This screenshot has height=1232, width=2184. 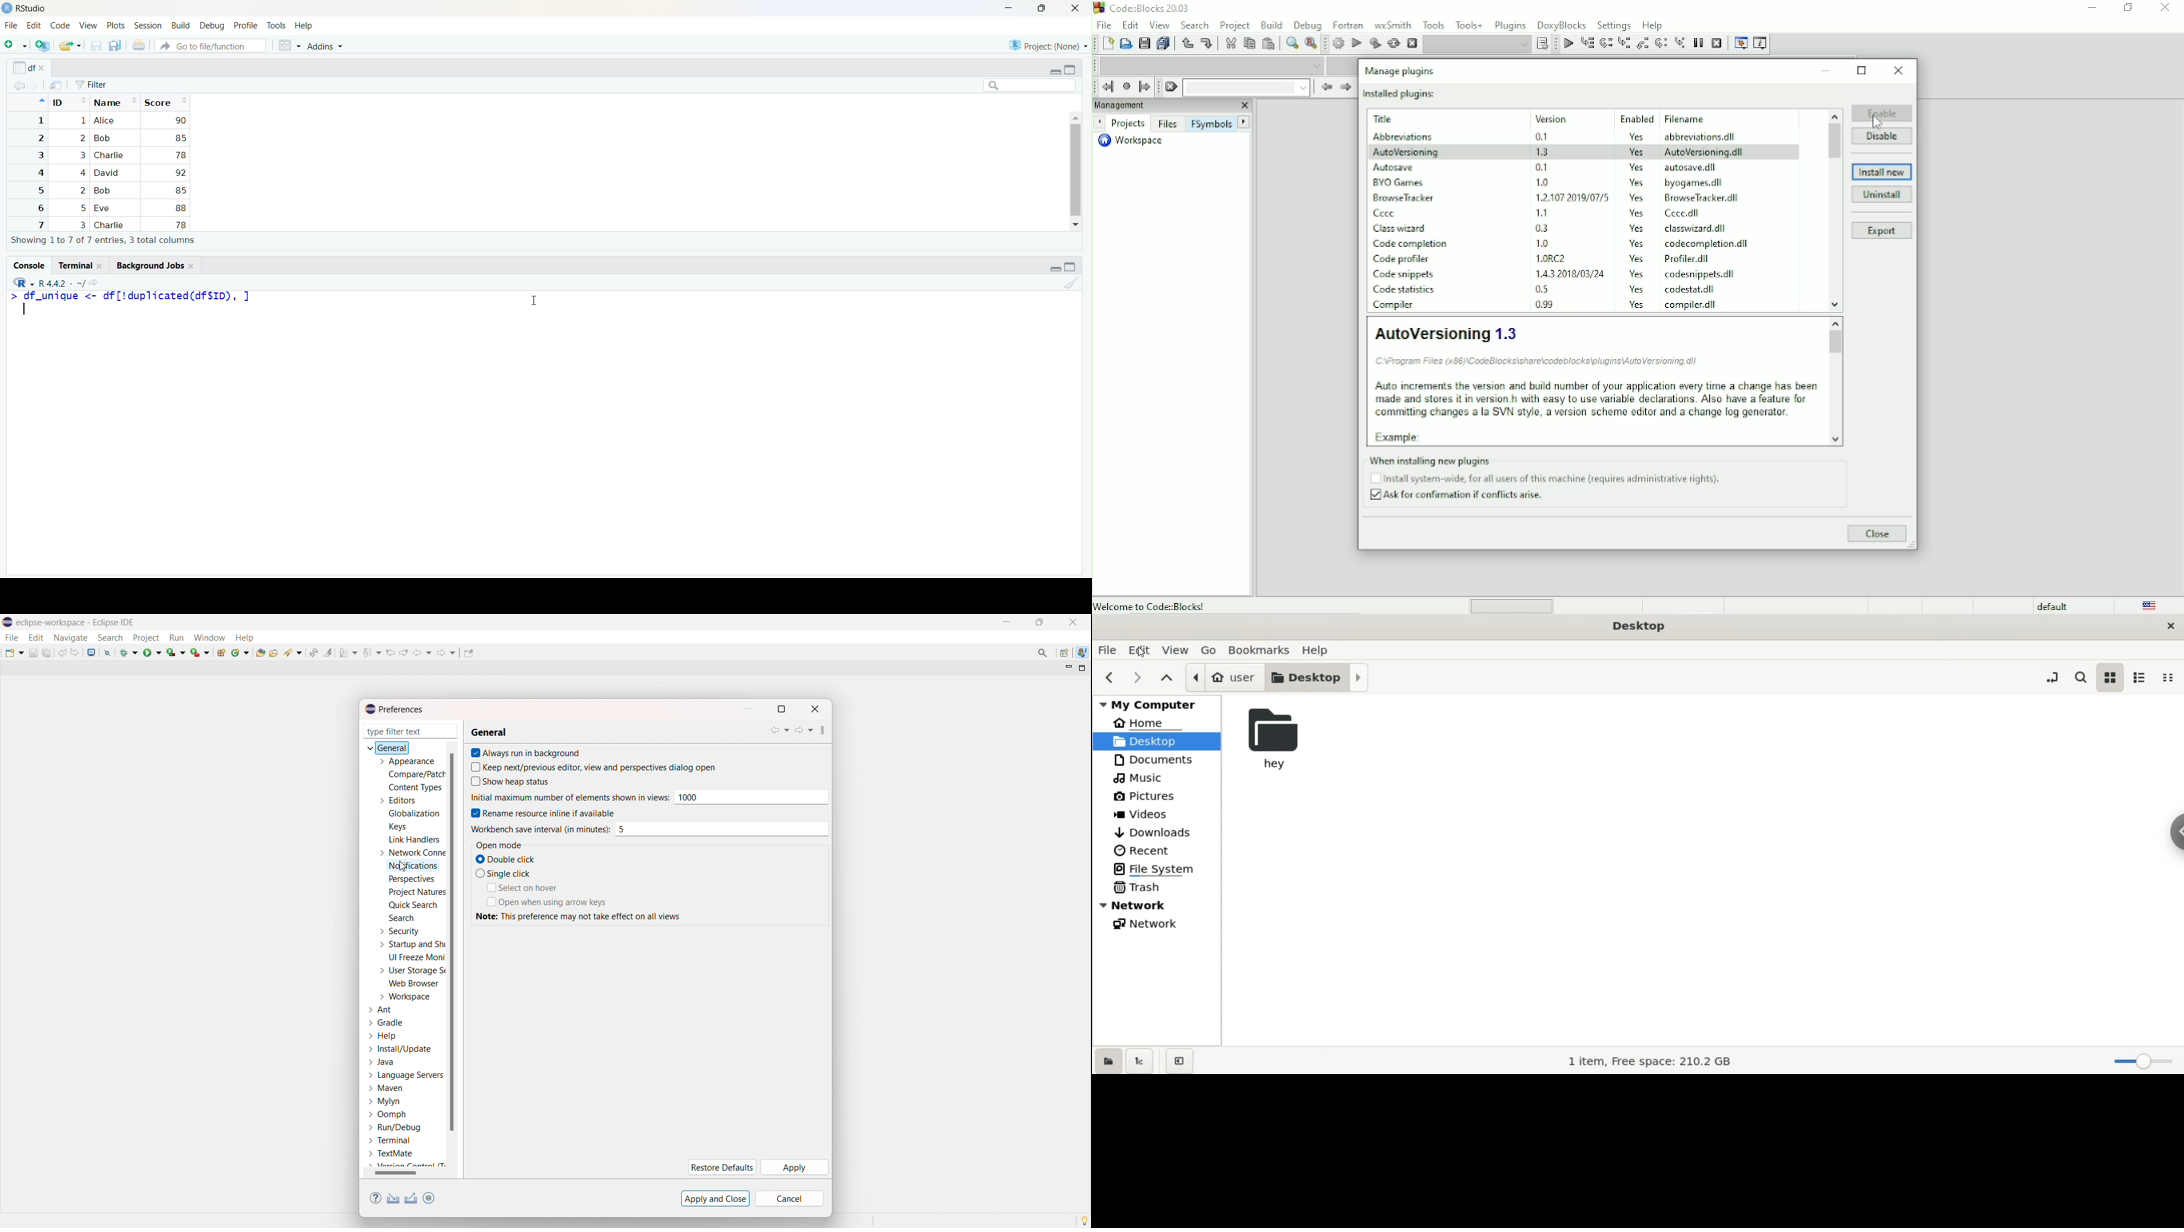 What do you see at coordinates (176, 638) in the screenshot?
I see `run` at bounding box center [176, 638].